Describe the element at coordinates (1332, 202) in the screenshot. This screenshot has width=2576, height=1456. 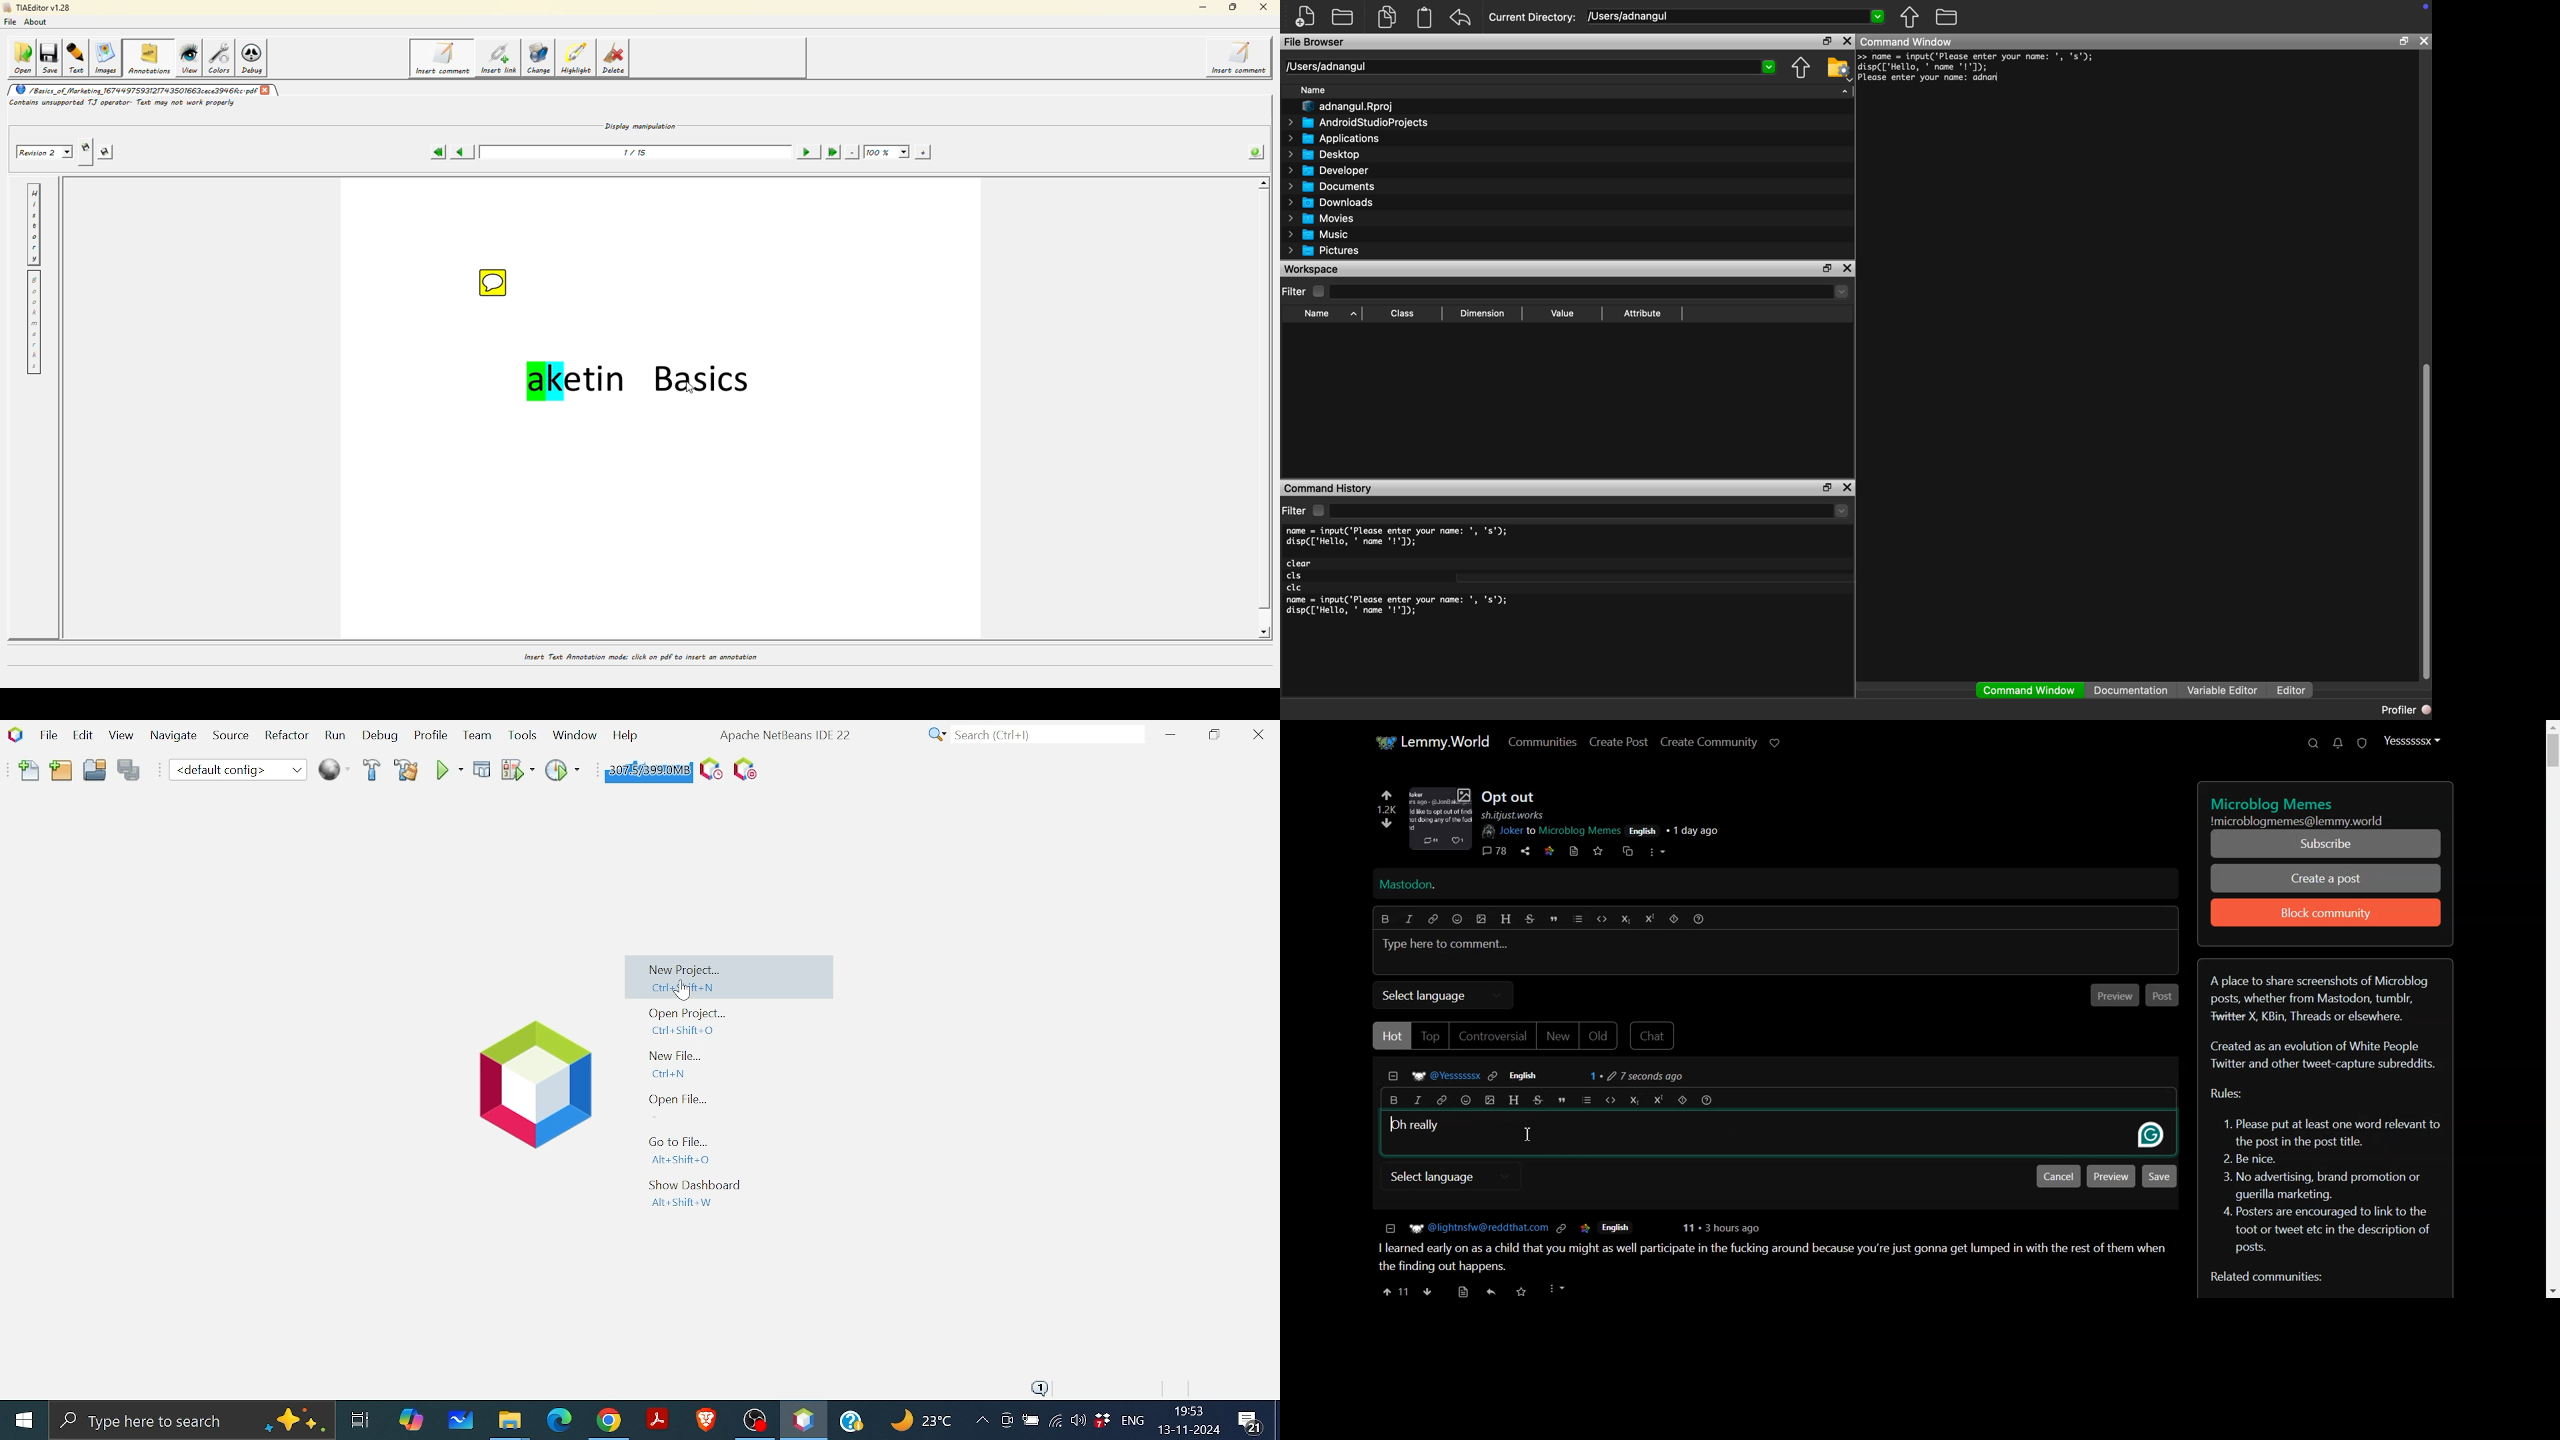
I see `Downloads` at that location.